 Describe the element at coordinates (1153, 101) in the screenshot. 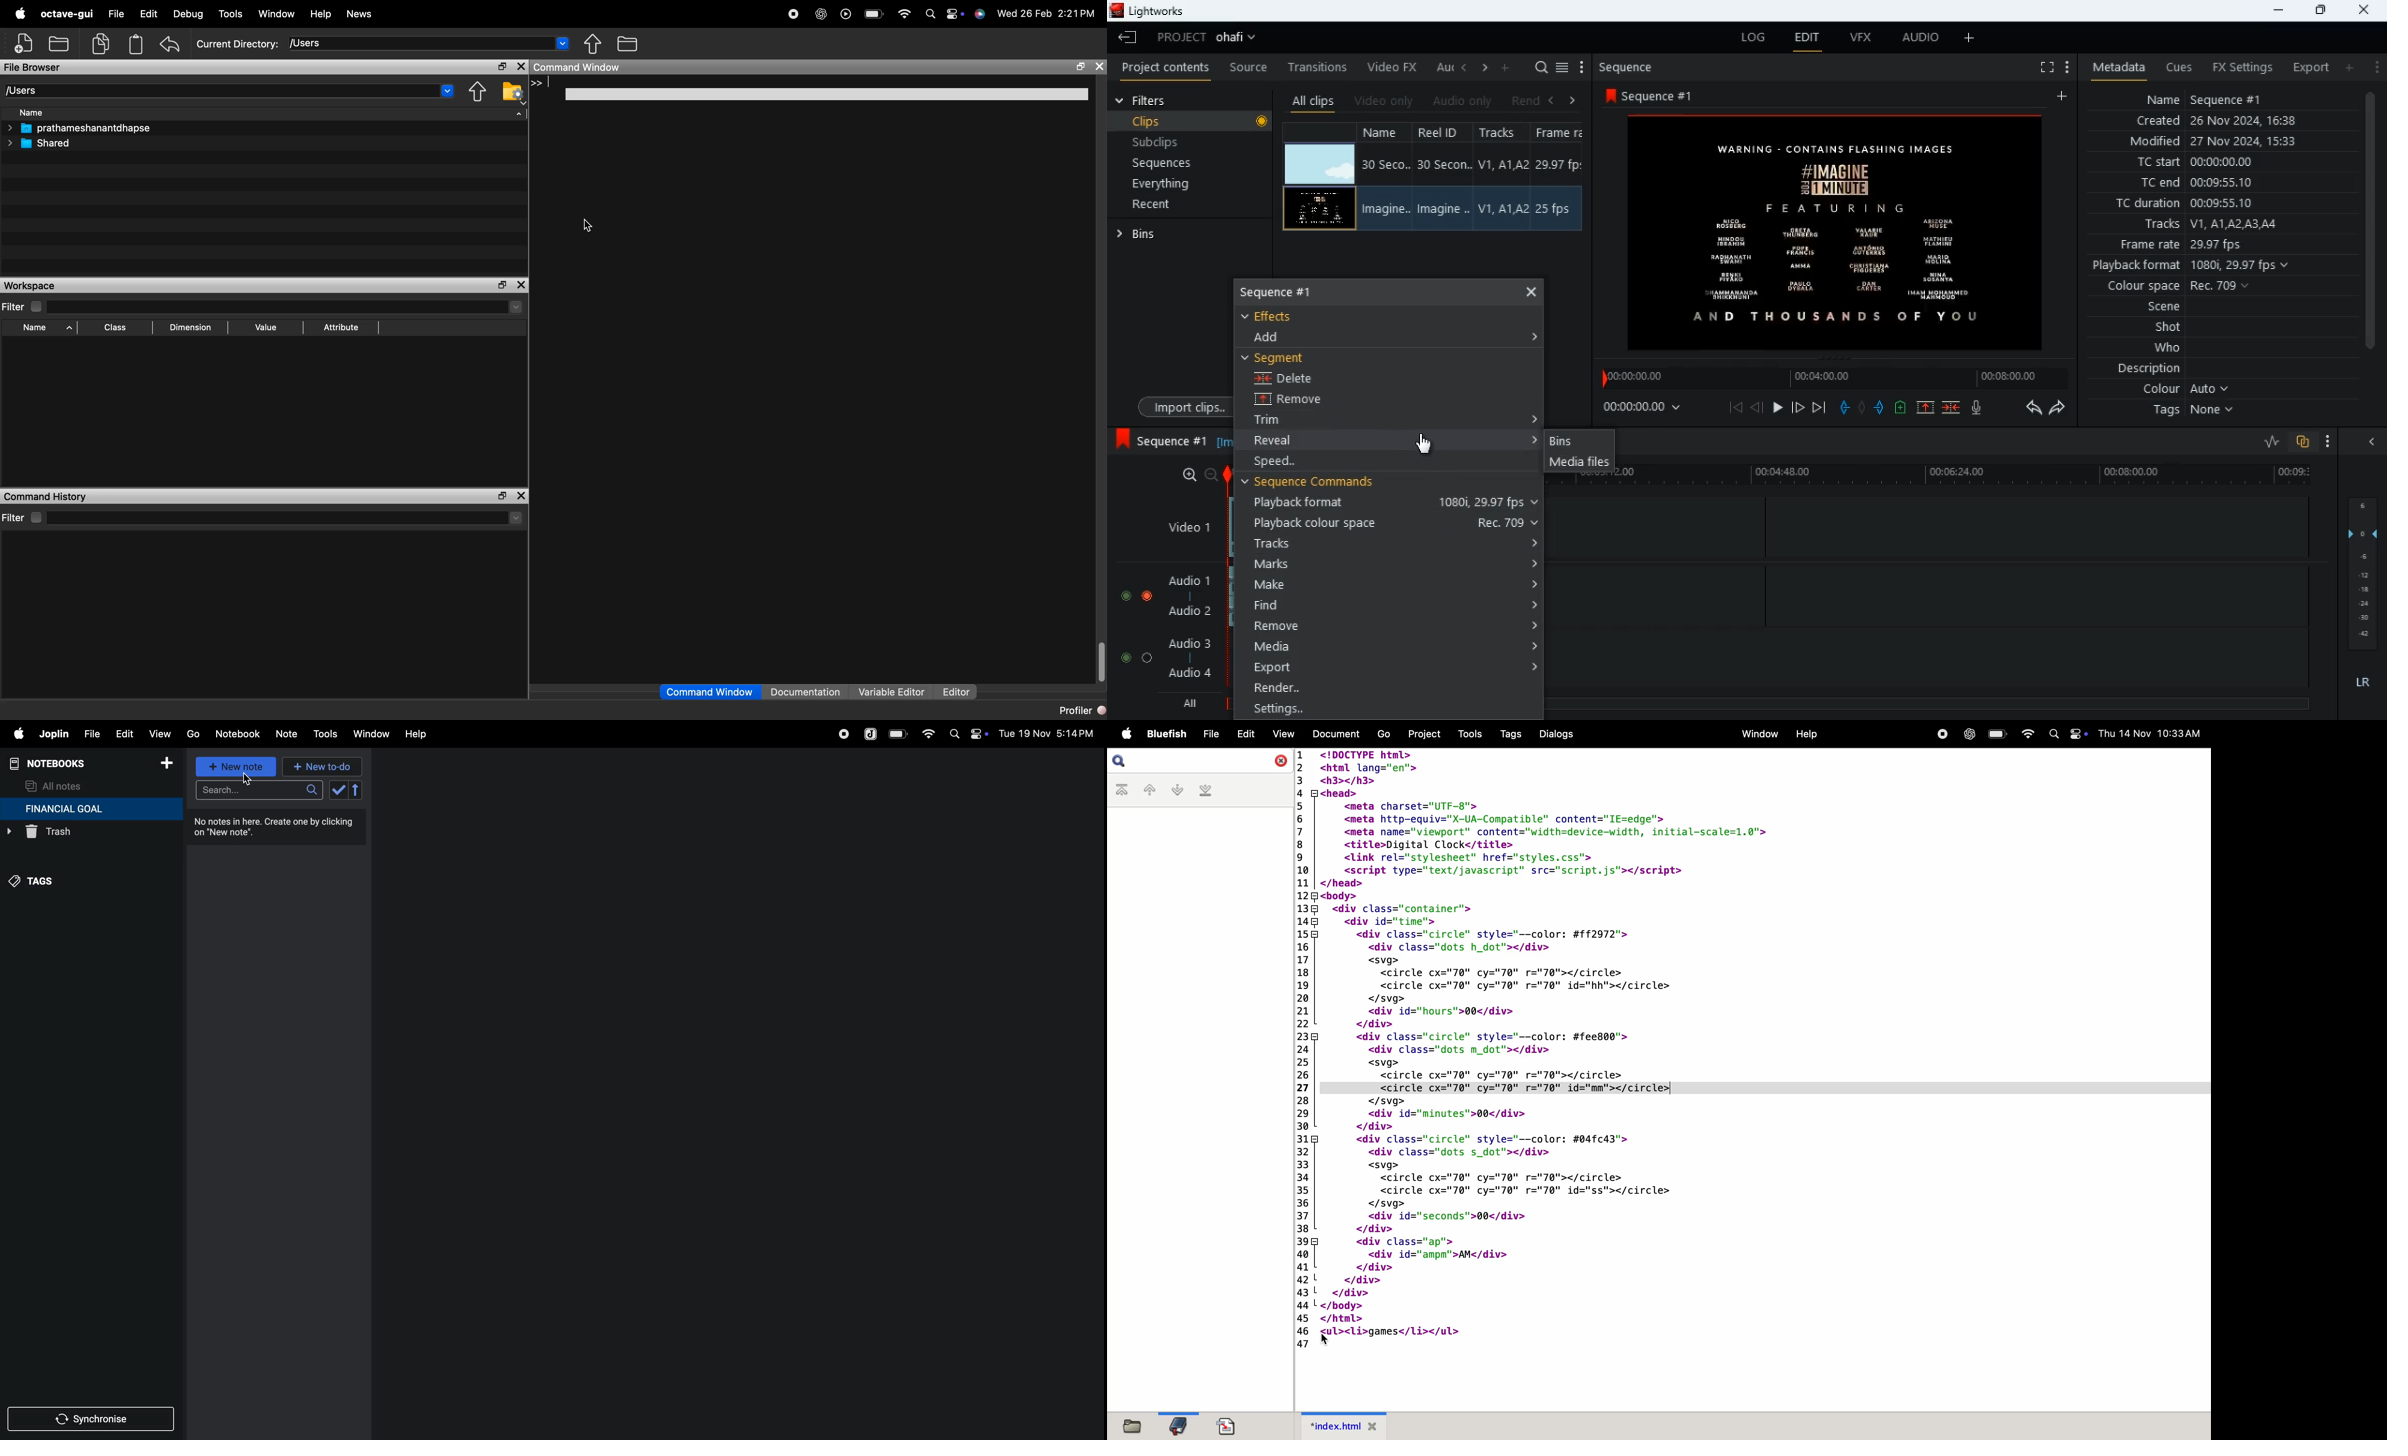

I see `filters` at that location.